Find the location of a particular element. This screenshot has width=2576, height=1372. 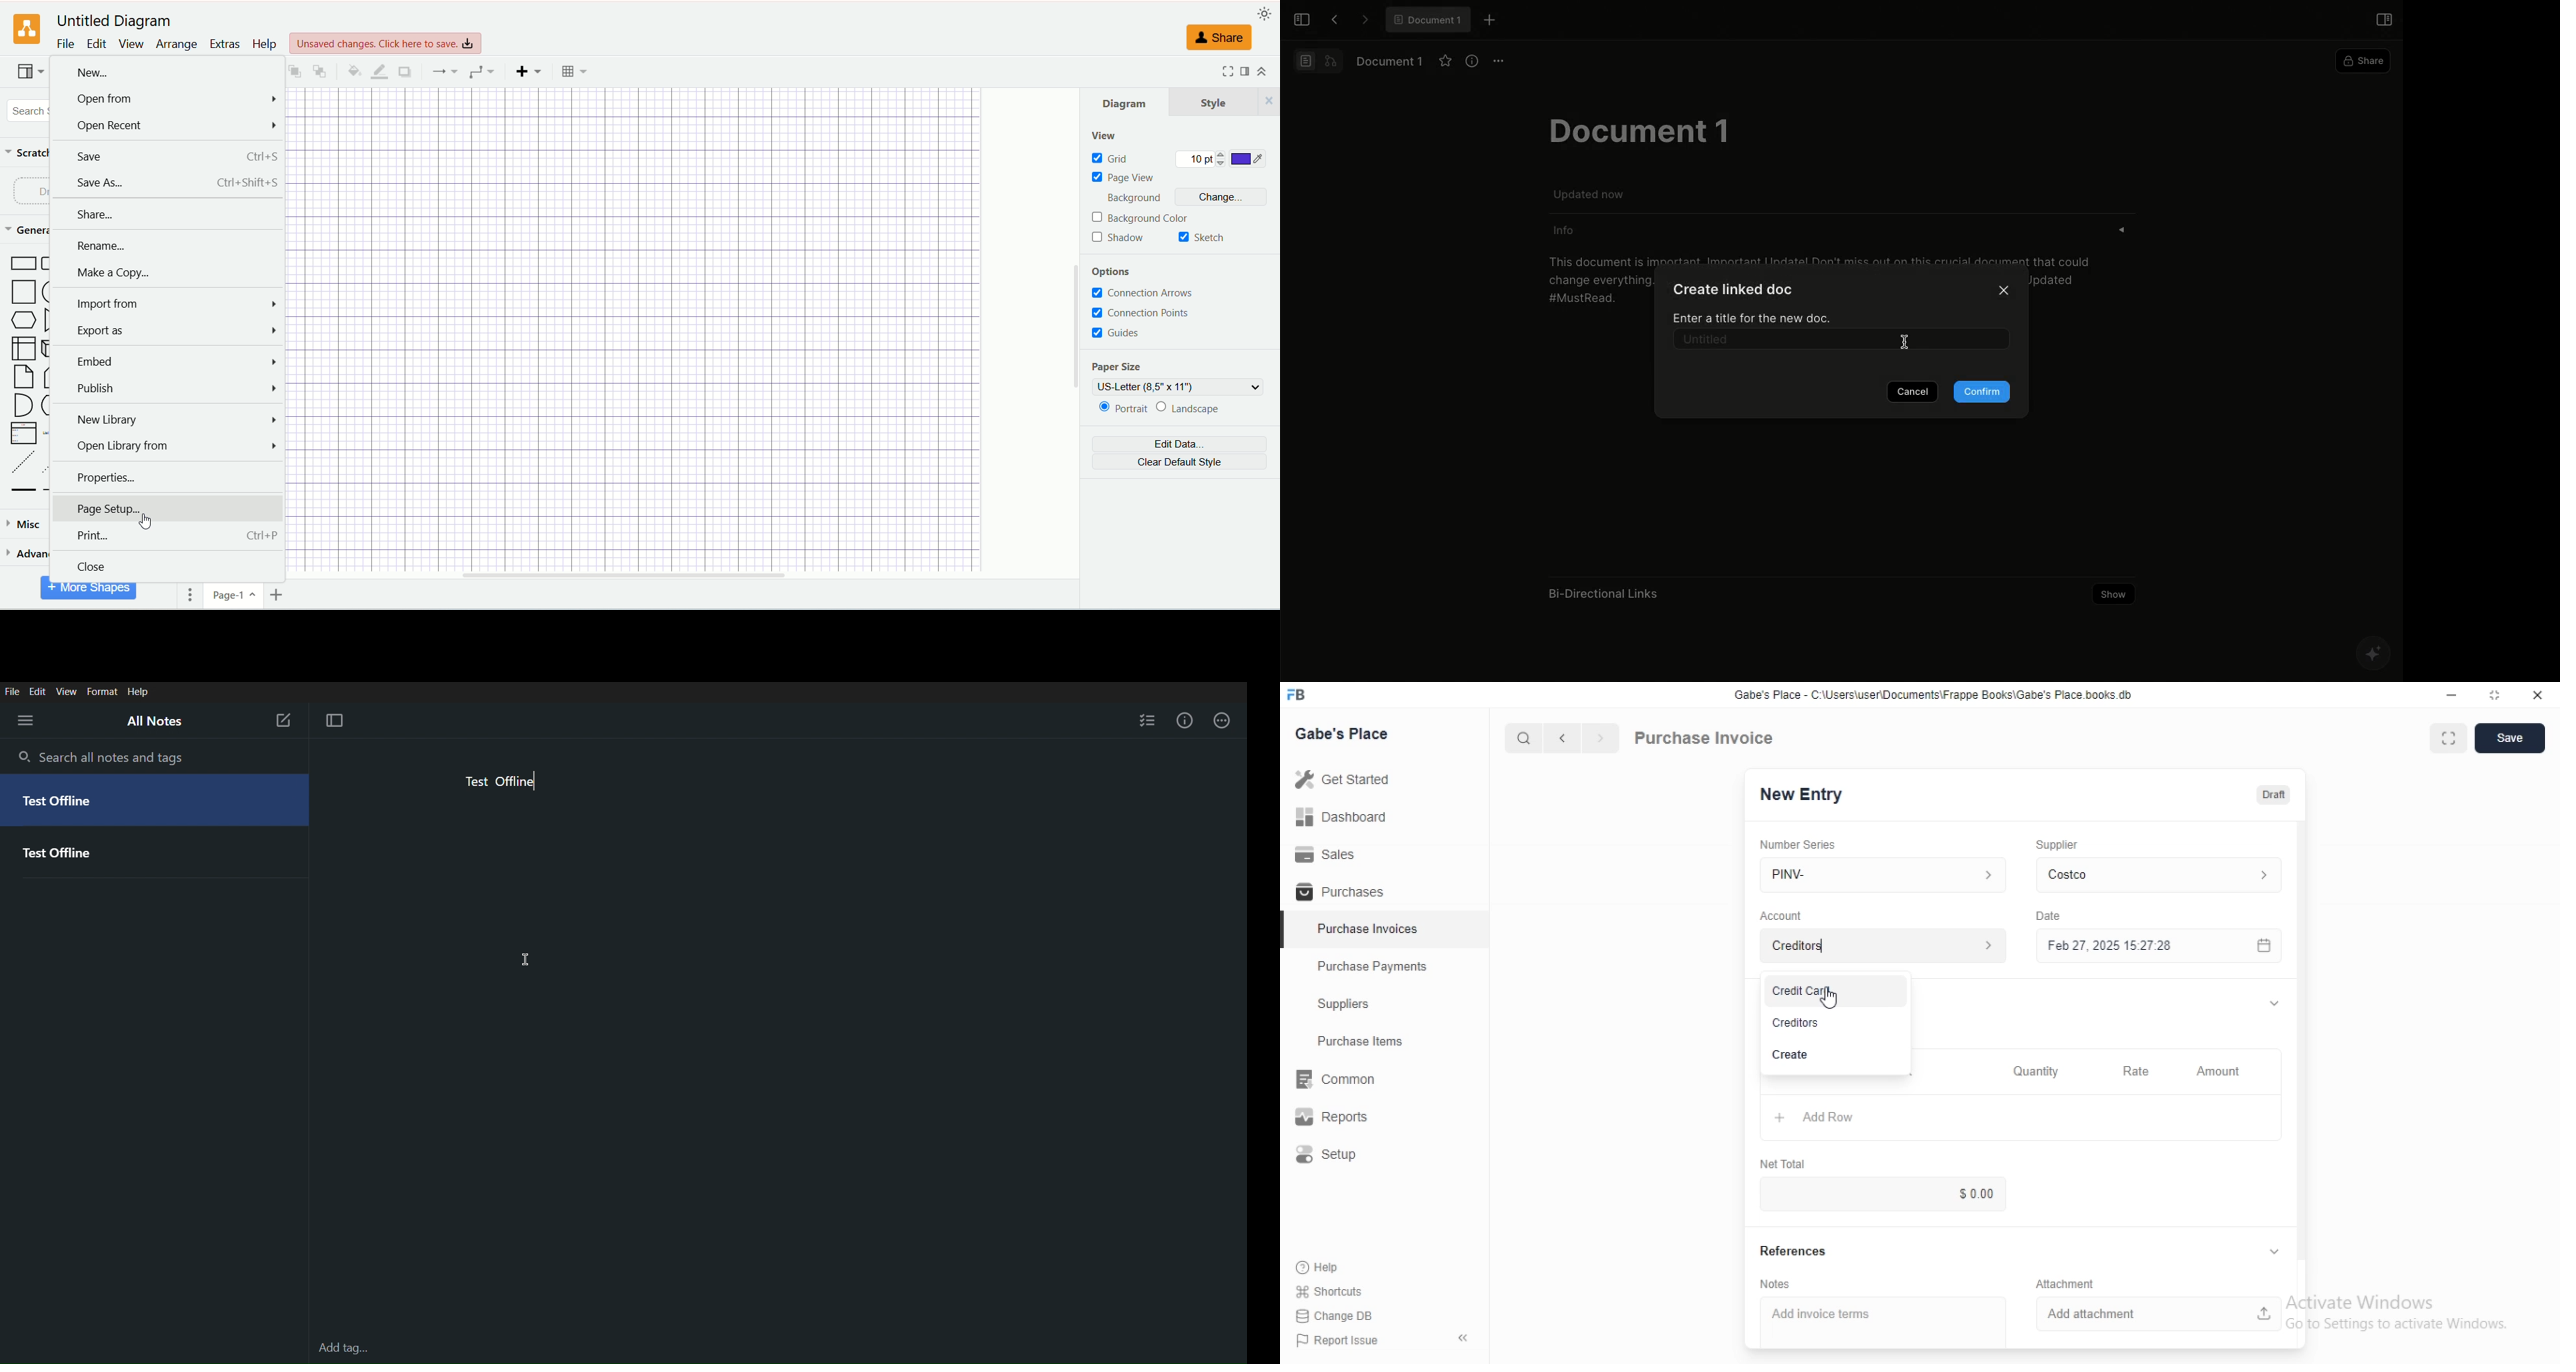

Test Offline is located at coordinates (157, 850).